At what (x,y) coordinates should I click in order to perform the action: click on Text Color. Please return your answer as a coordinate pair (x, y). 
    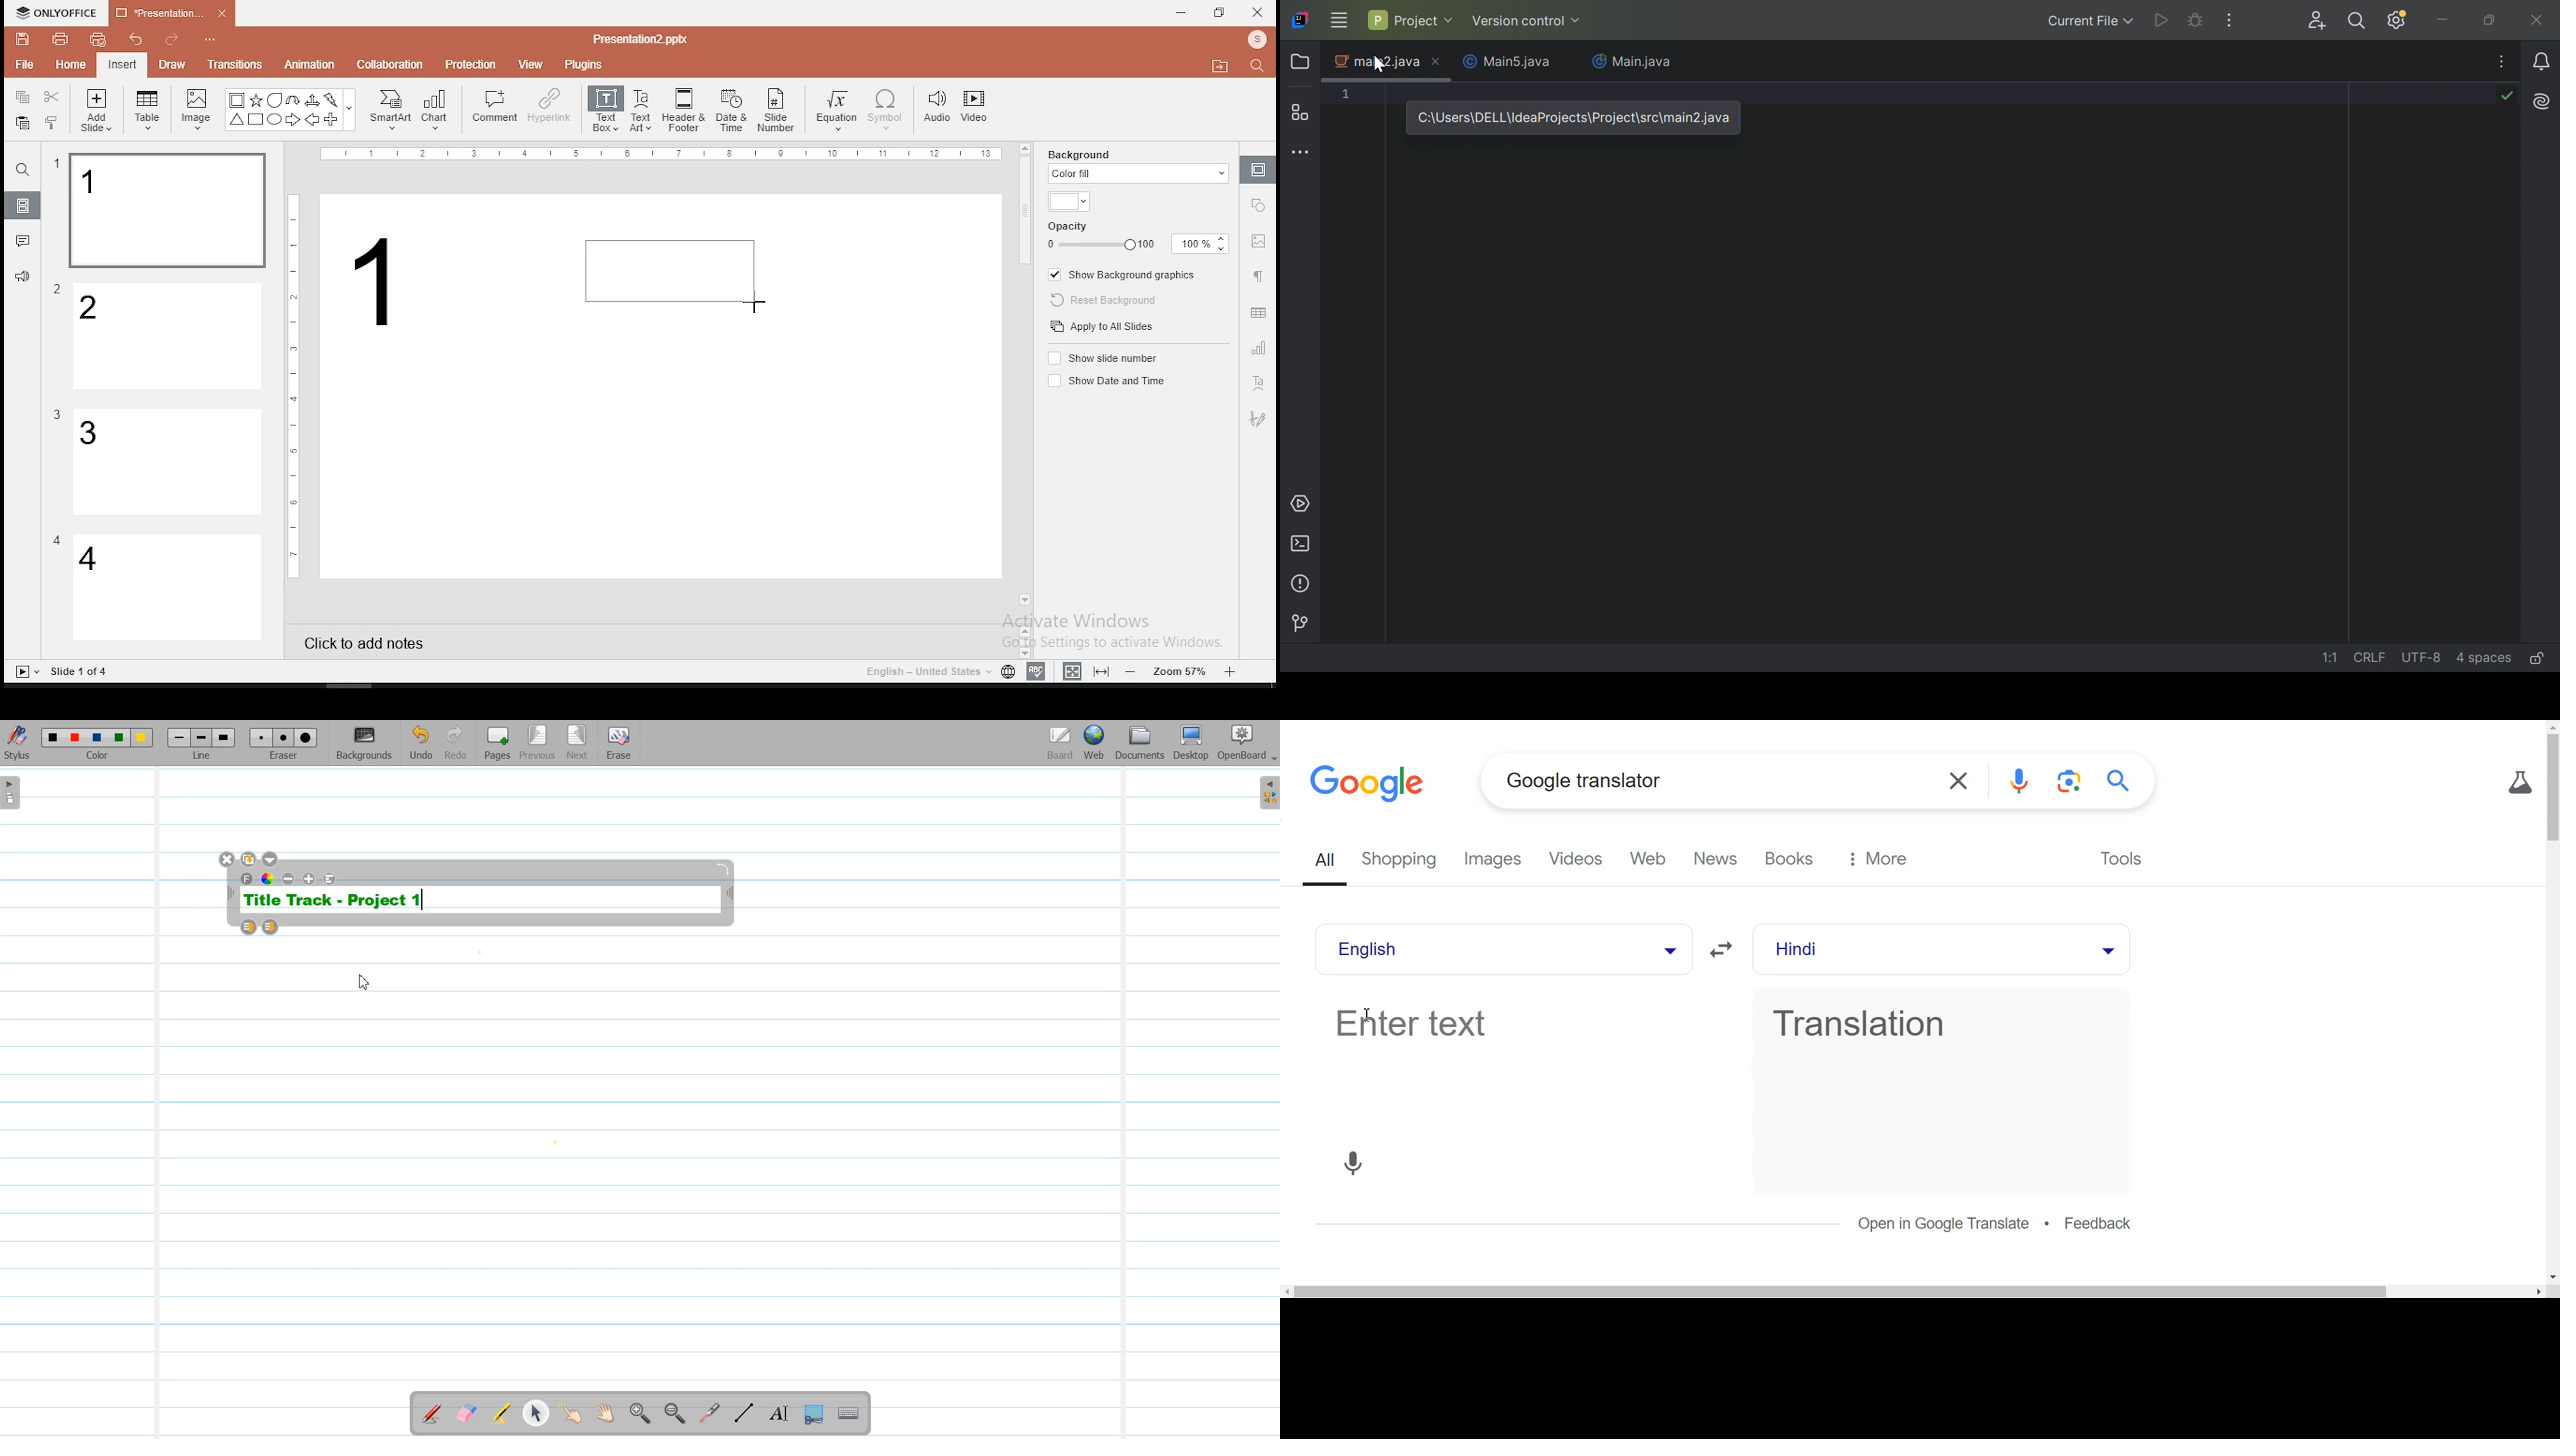
    Looking at the image, I should click on (268, 878).